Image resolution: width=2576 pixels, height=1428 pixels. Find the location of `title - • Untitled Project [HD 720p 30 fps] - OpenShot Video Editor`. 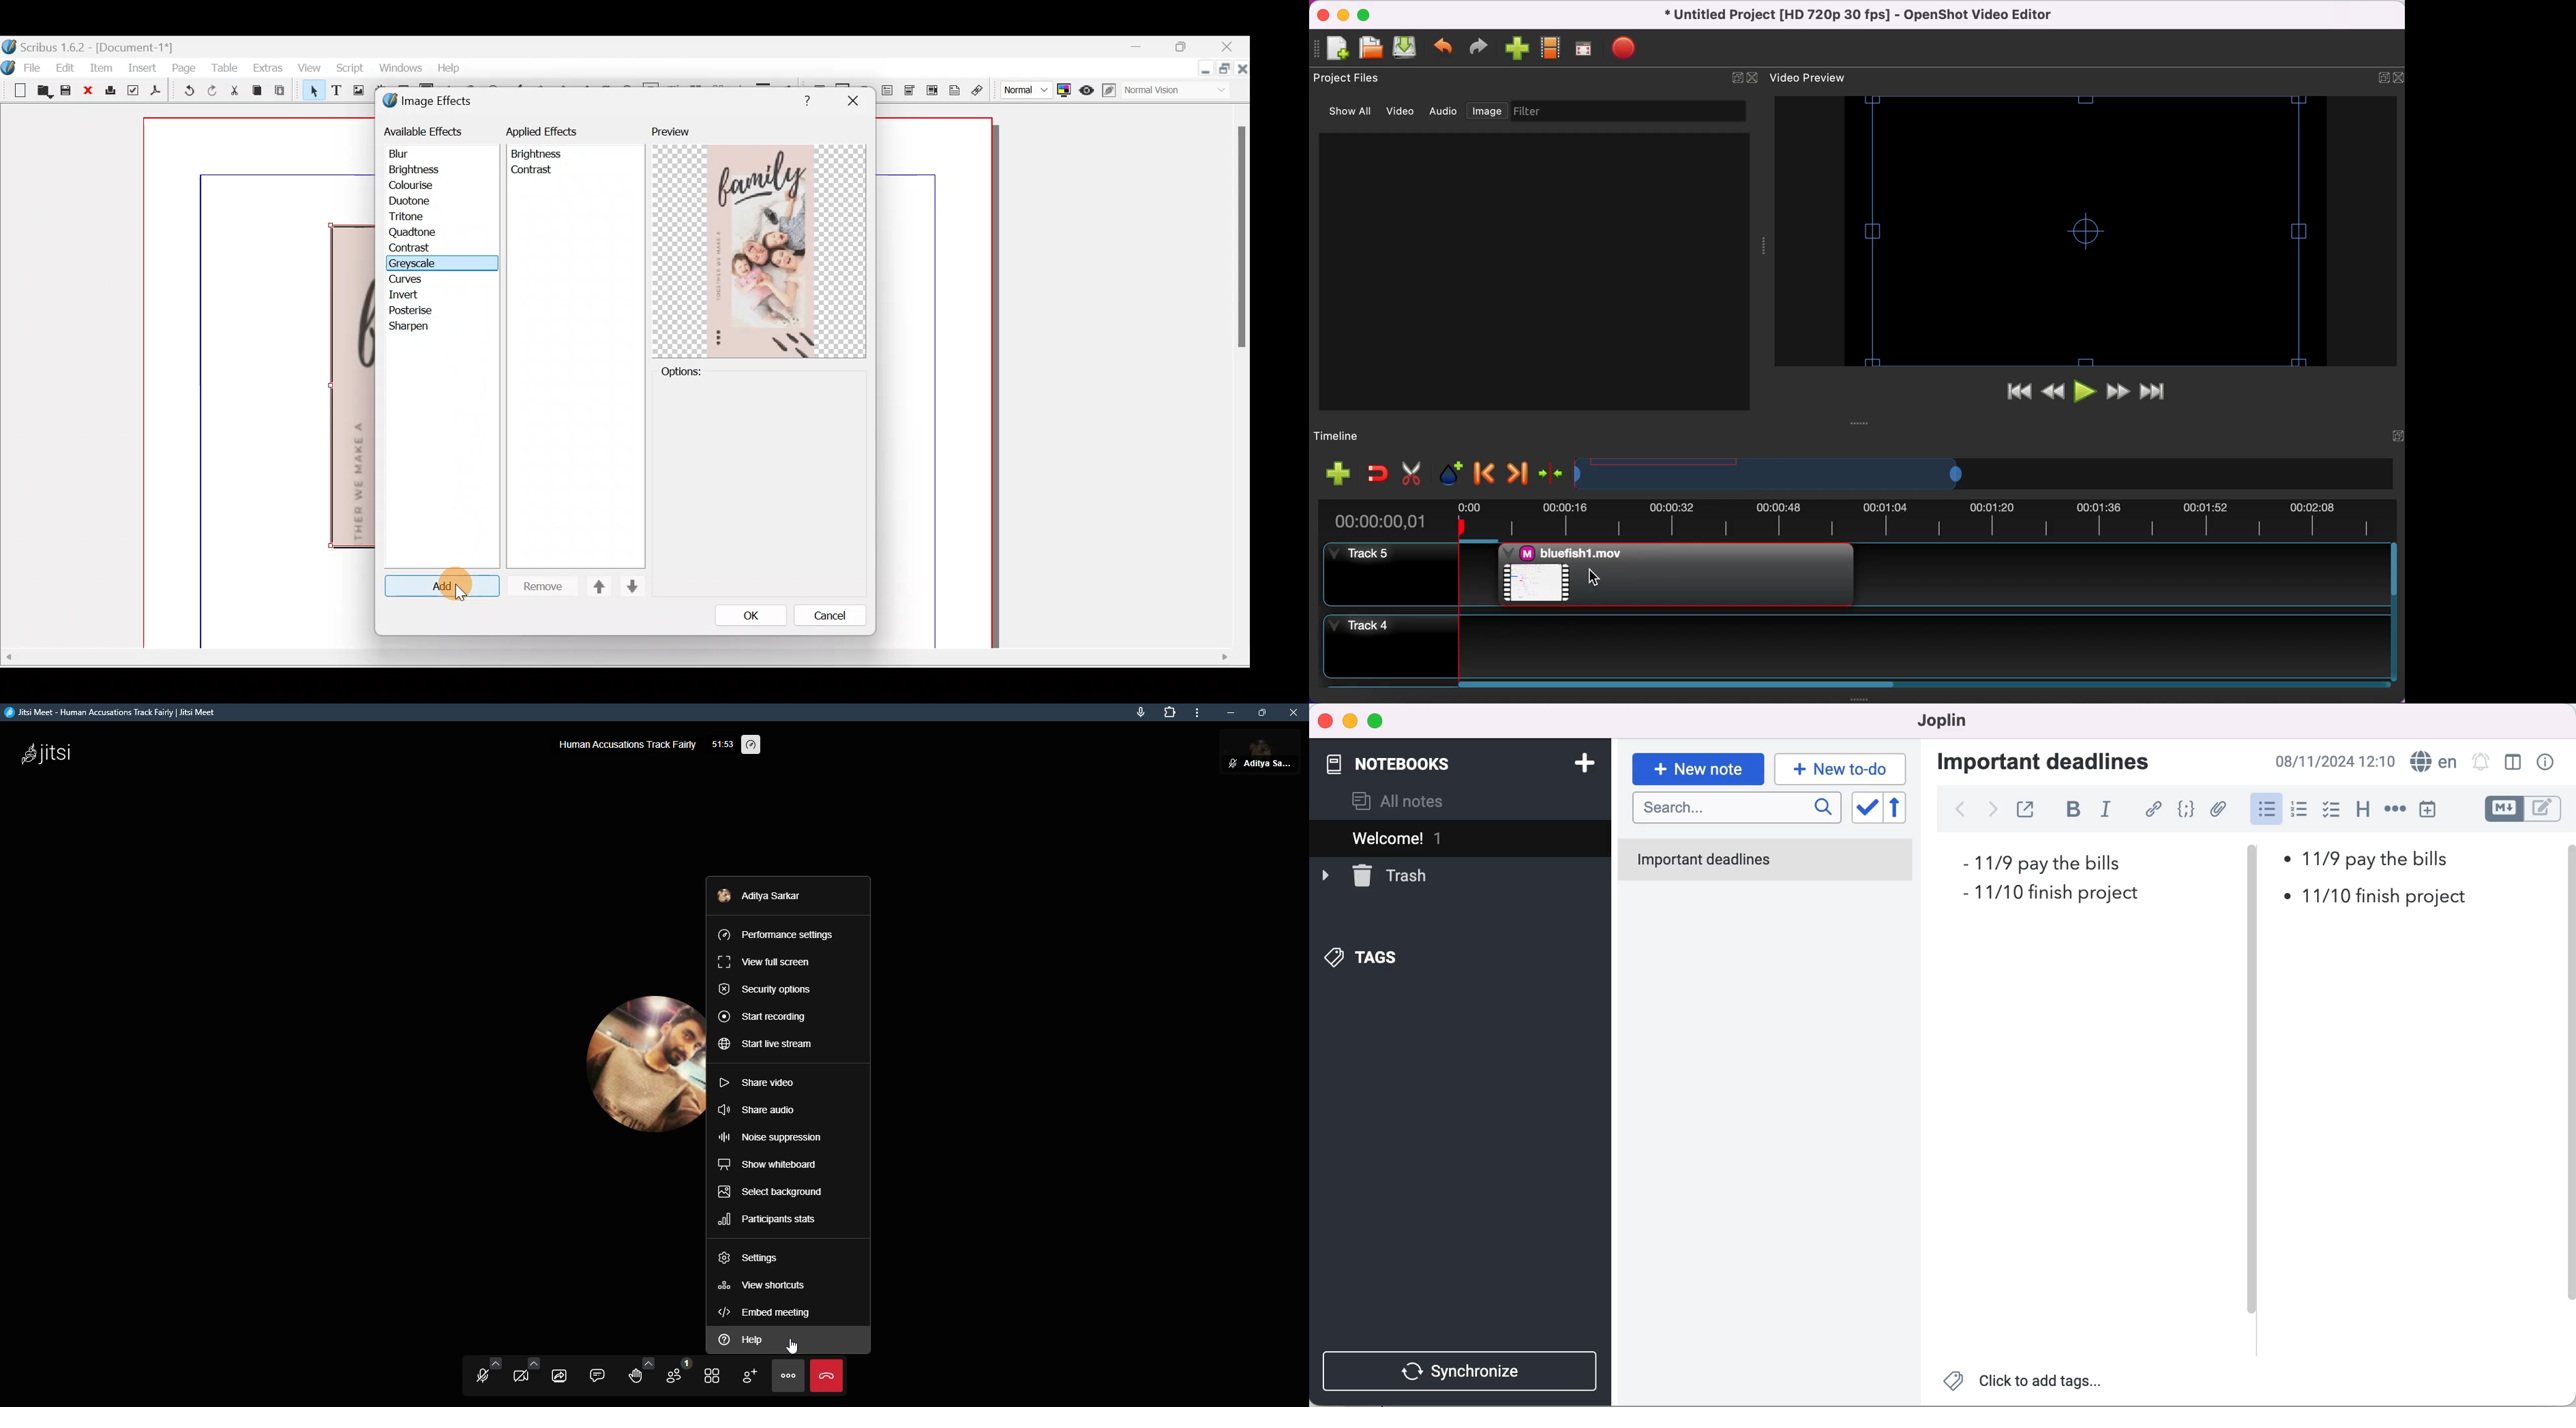

title - • Untitled Project [HD 720p 30 fps] - OpenShot Video Editor is located at coordinates (1889, 16).